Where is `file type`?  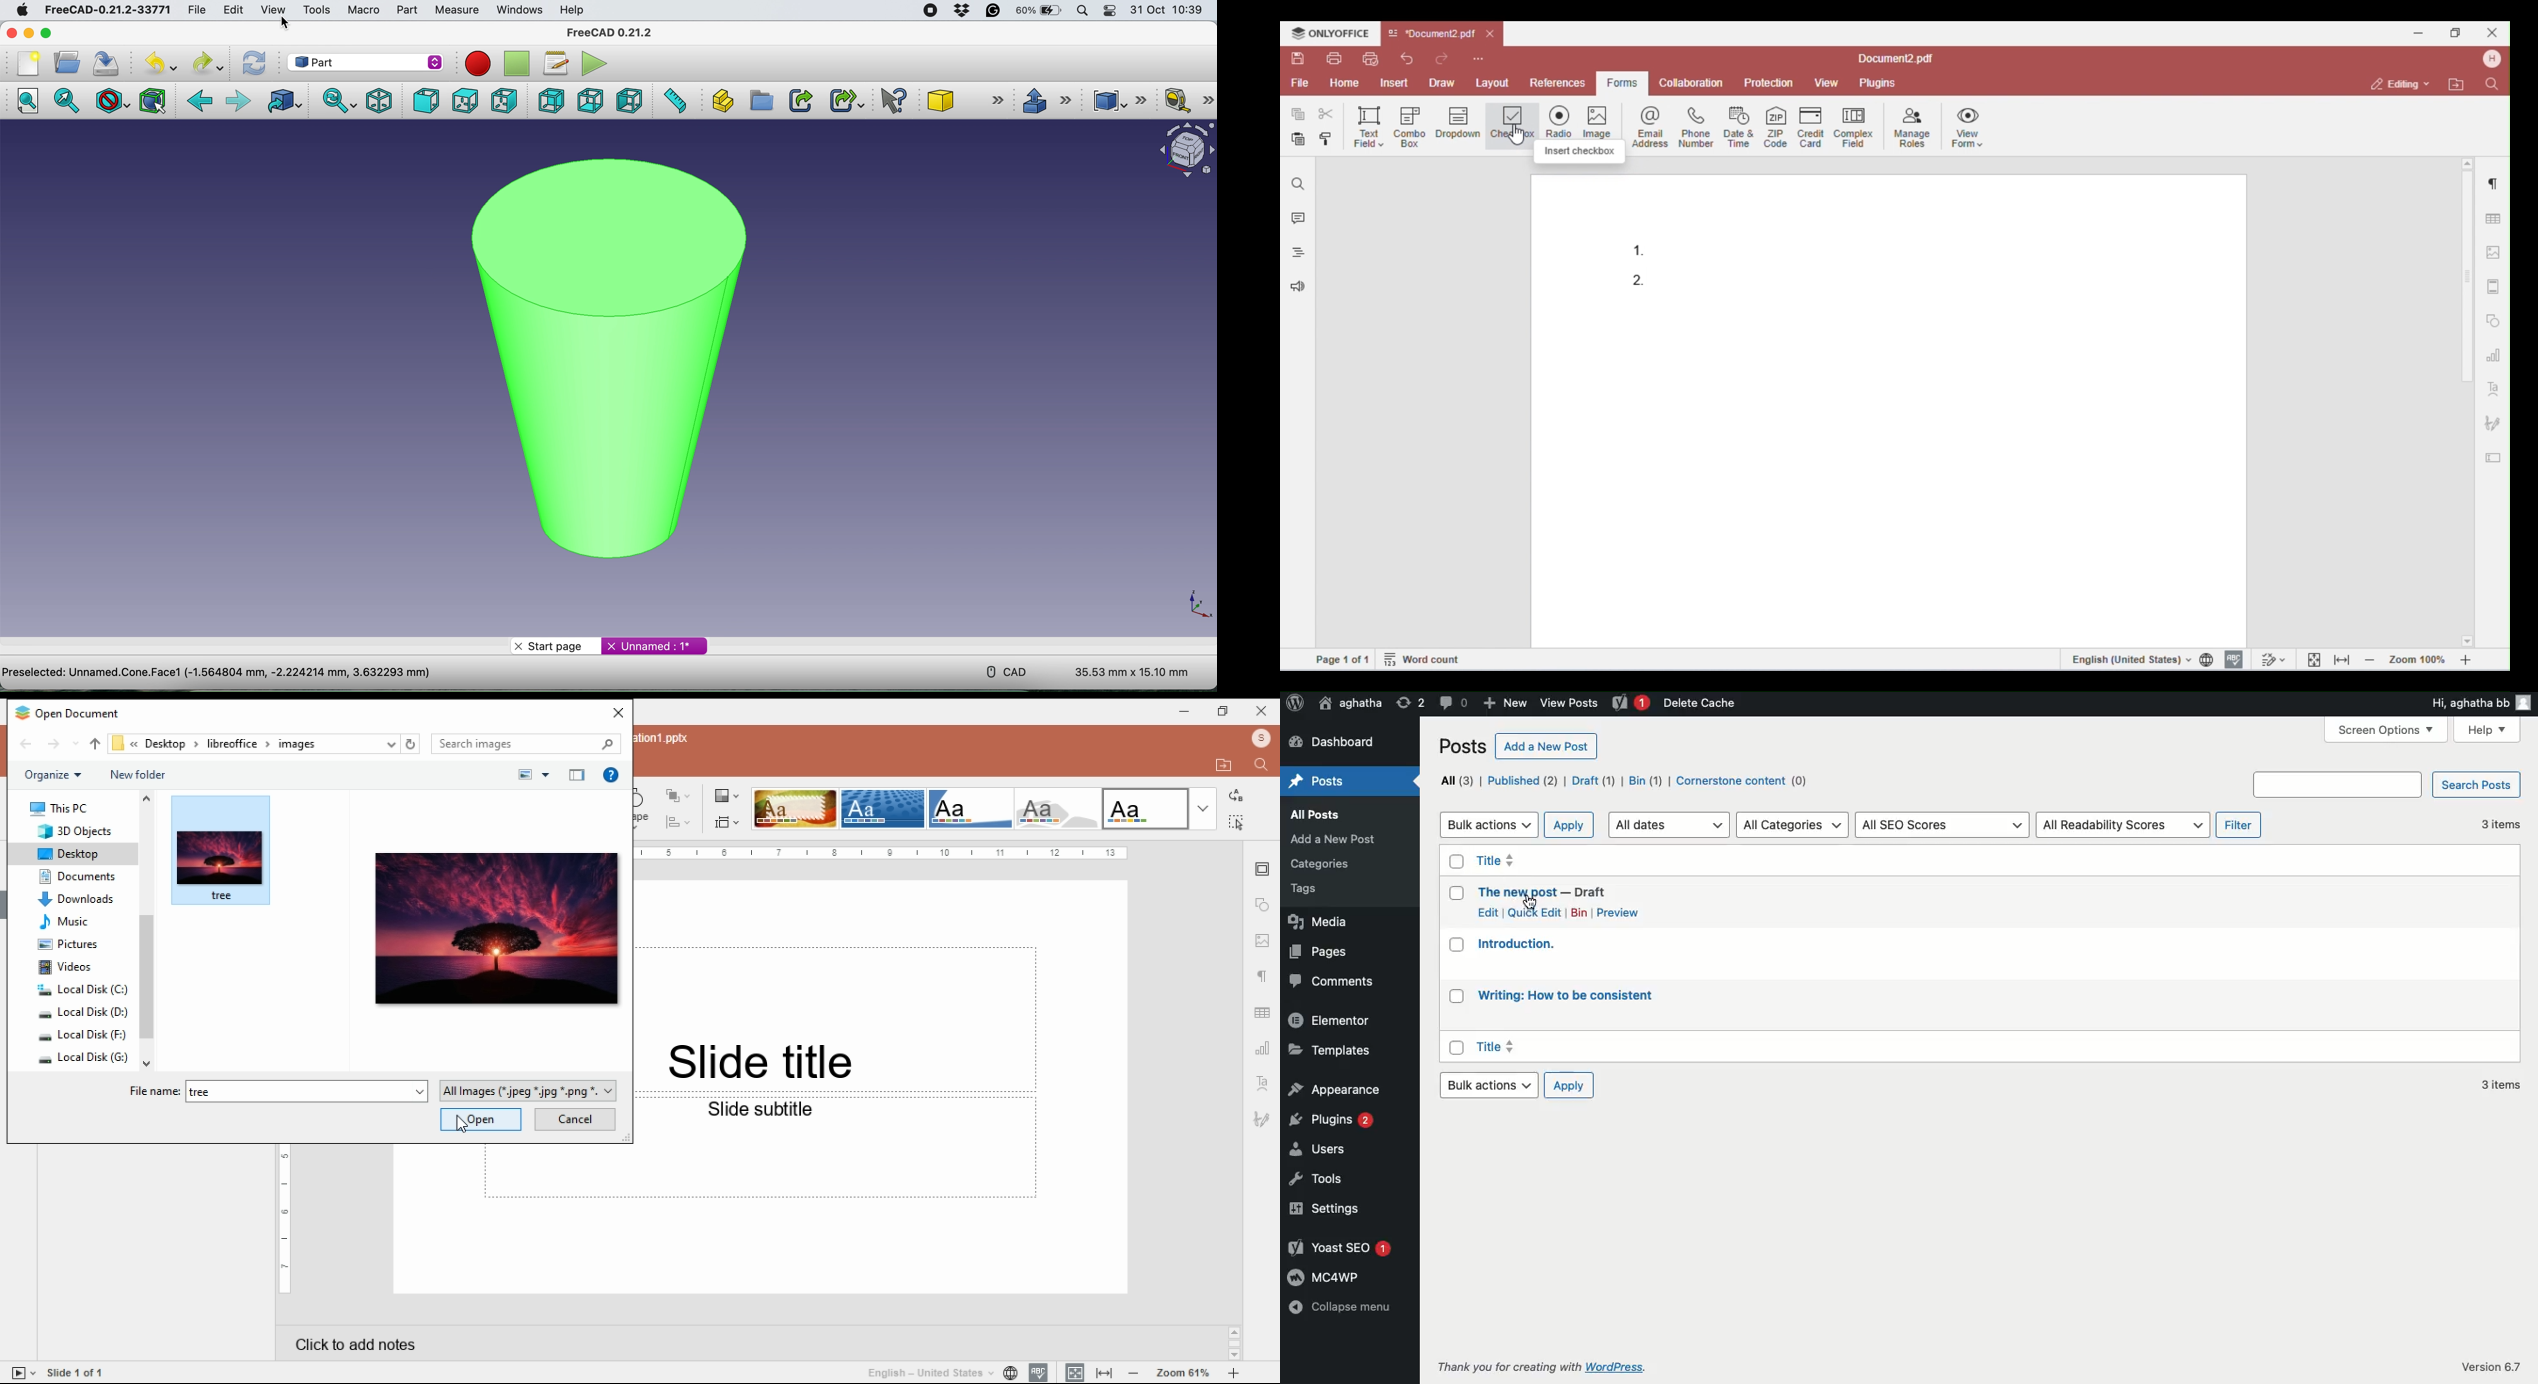
file type is located at coordinates (526, 1091).